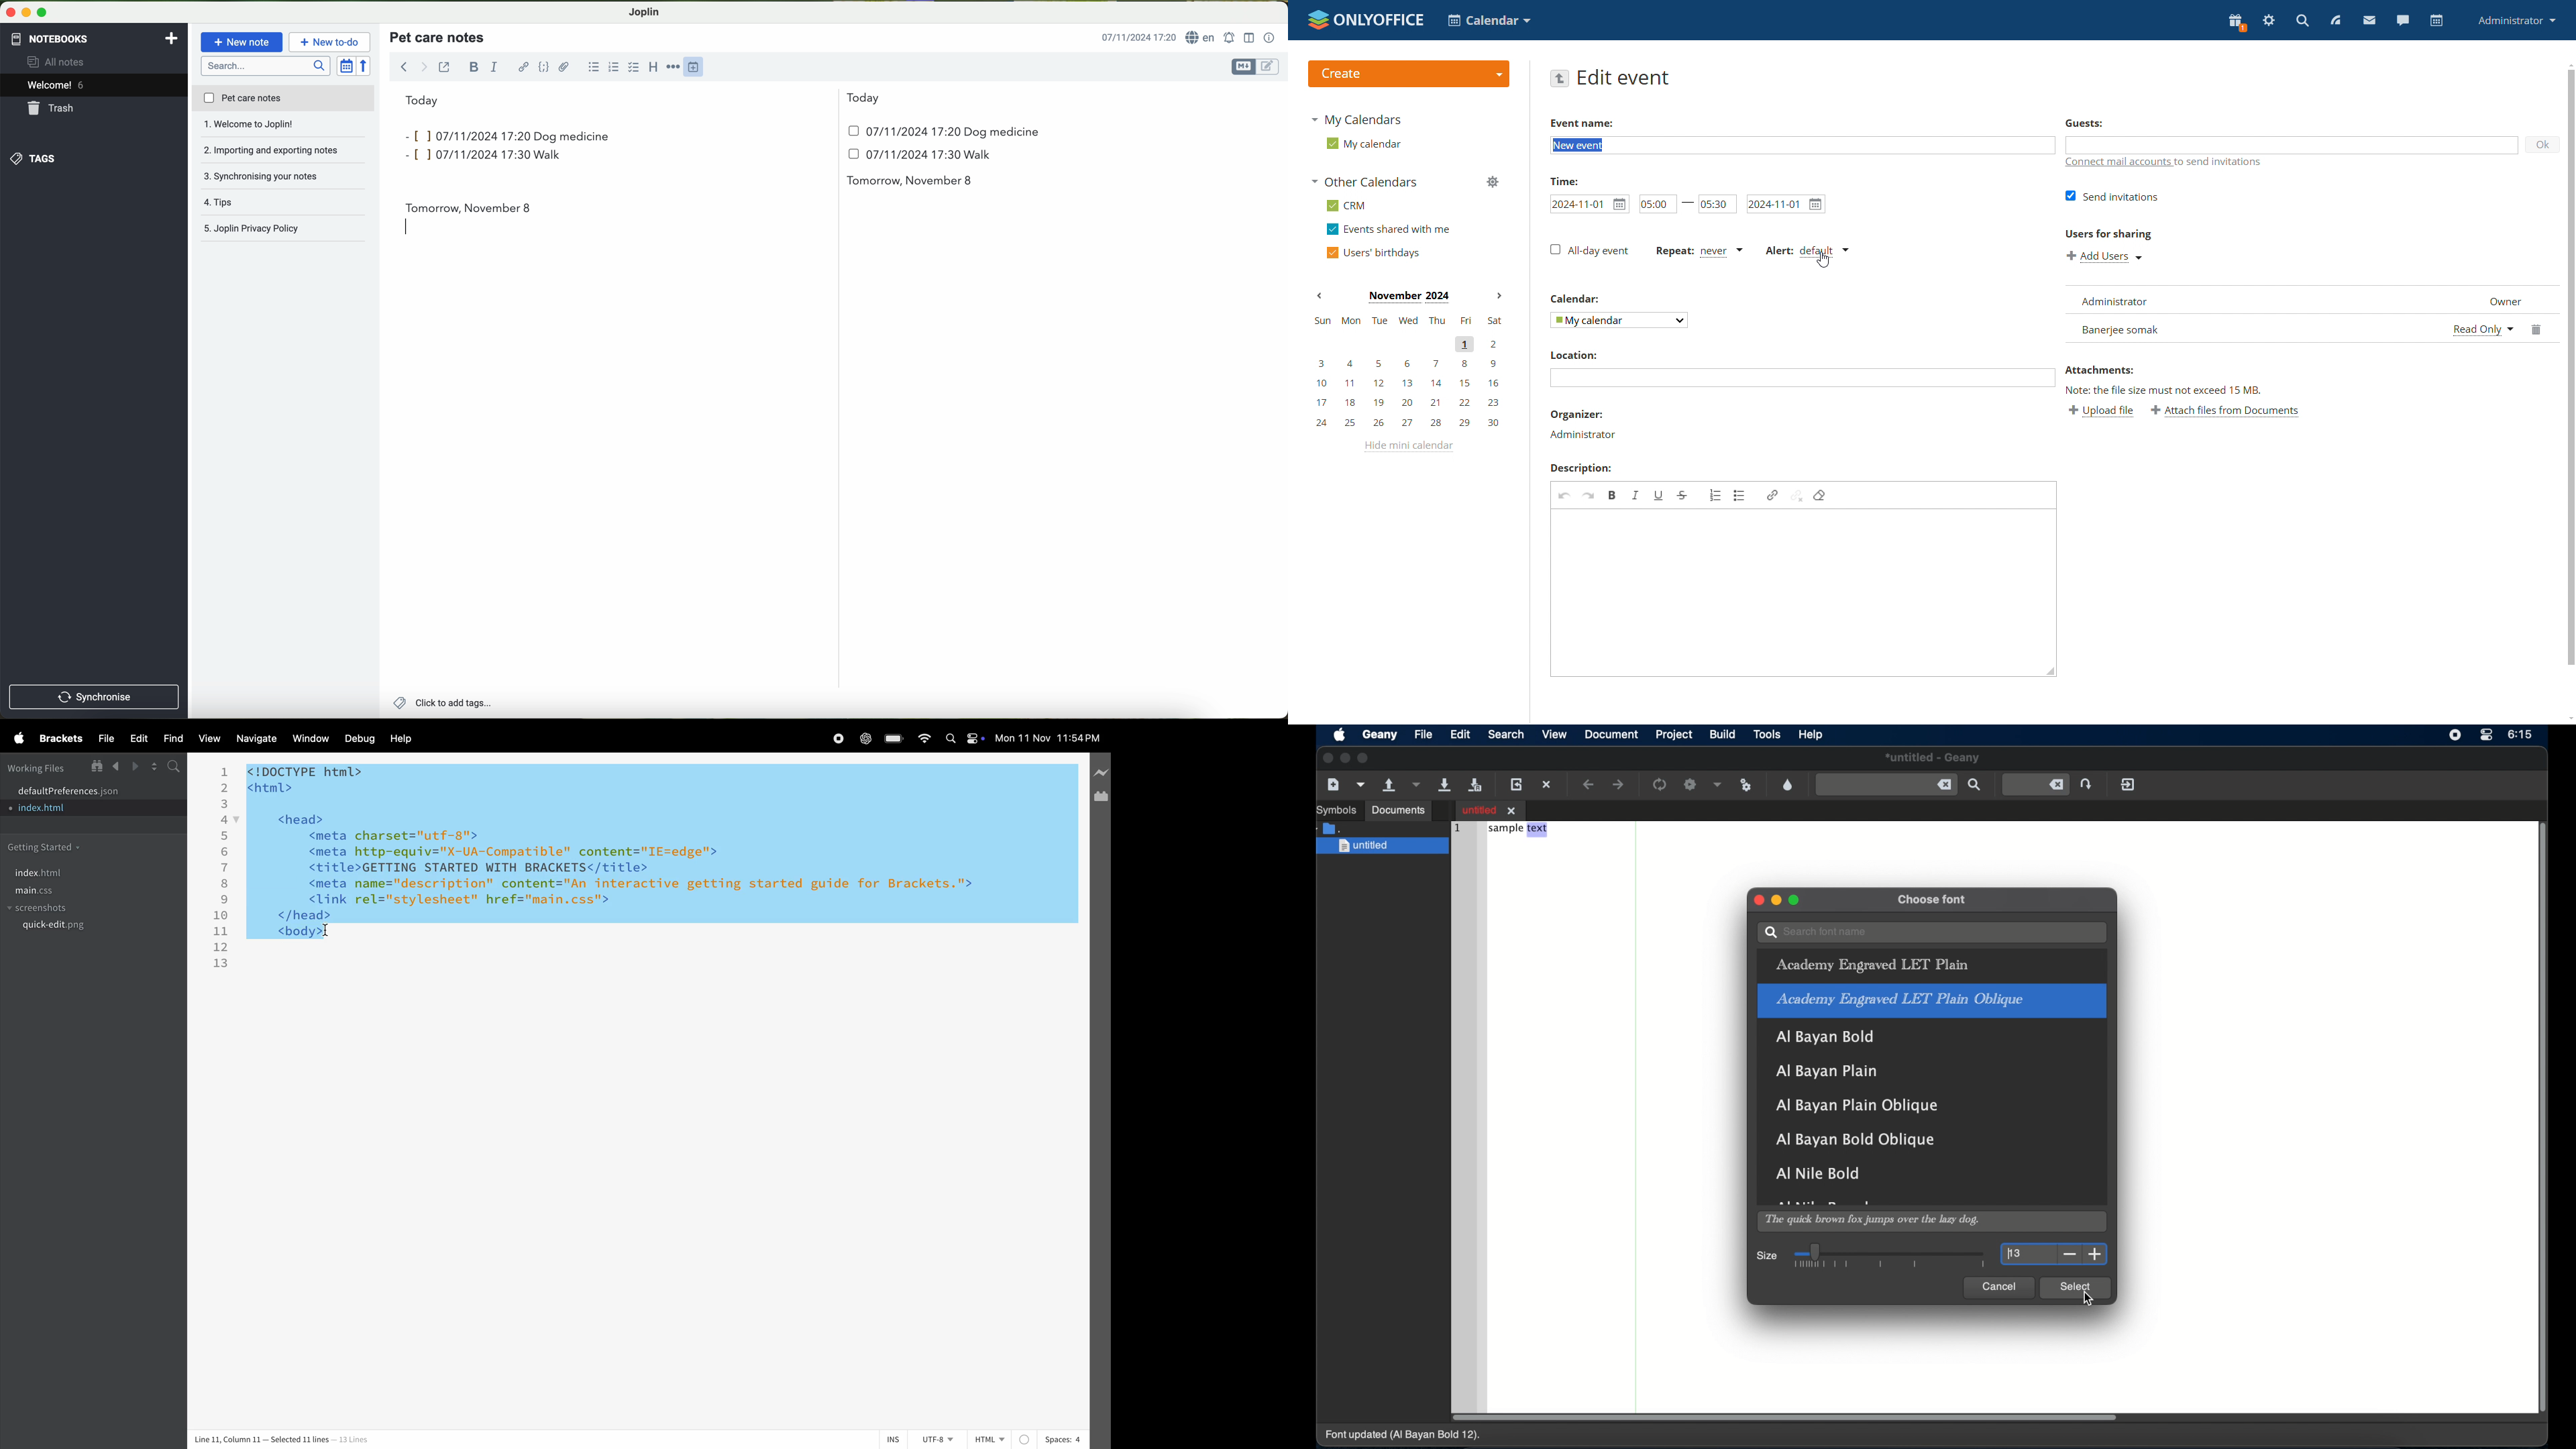 The height and width of the screenshot is (1456, 2576). What do you see at coordinates (1589, 203) in the screenshot?
I see `event start time` at bounding box center [1589, 203].